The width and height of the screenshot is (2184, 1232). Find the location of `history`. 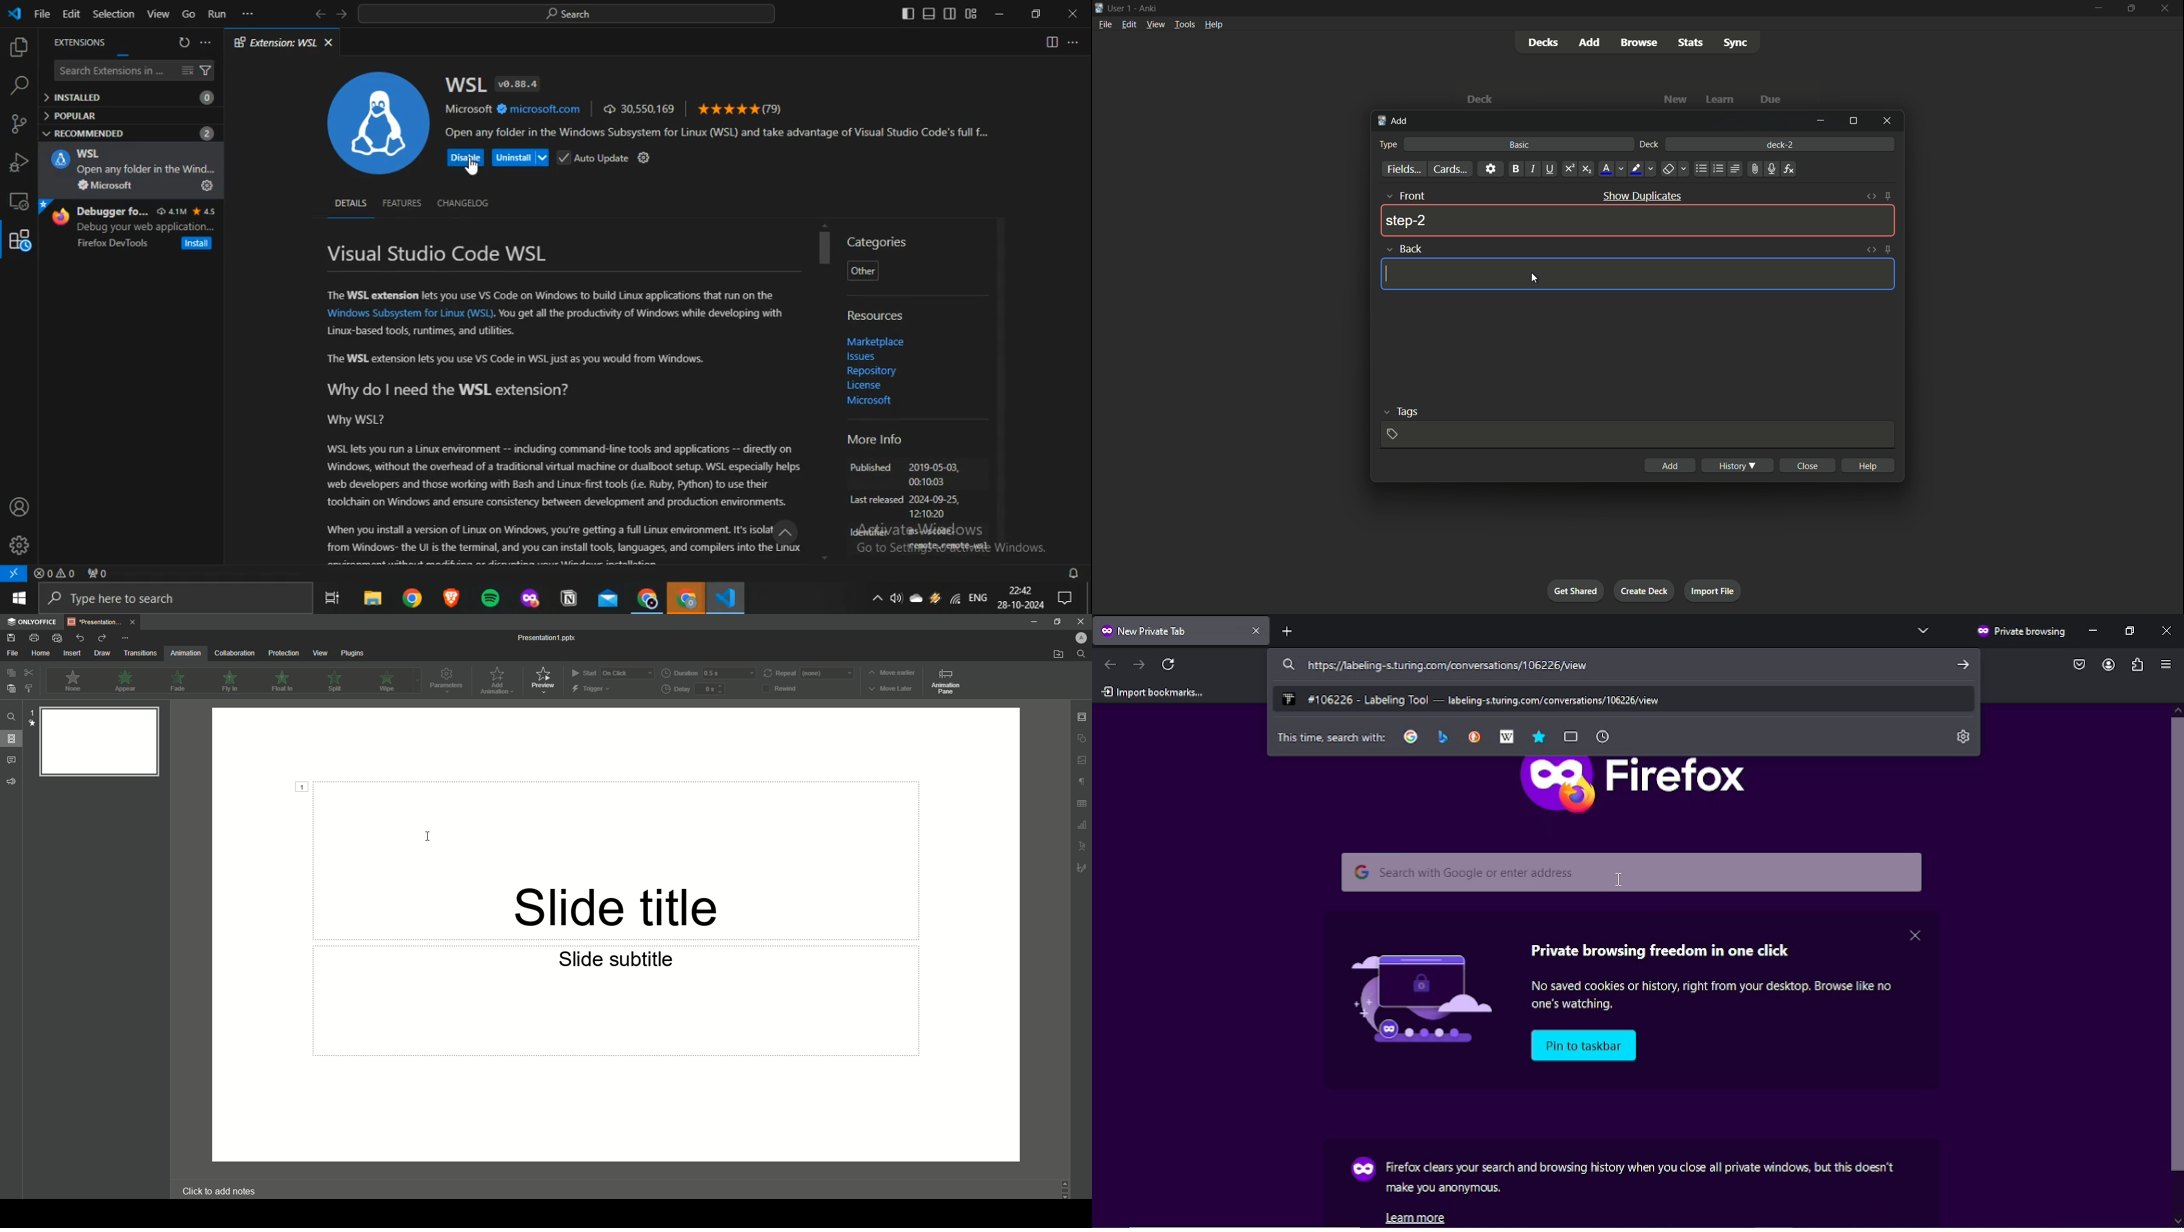

history is located at coordinates (1738, 465).